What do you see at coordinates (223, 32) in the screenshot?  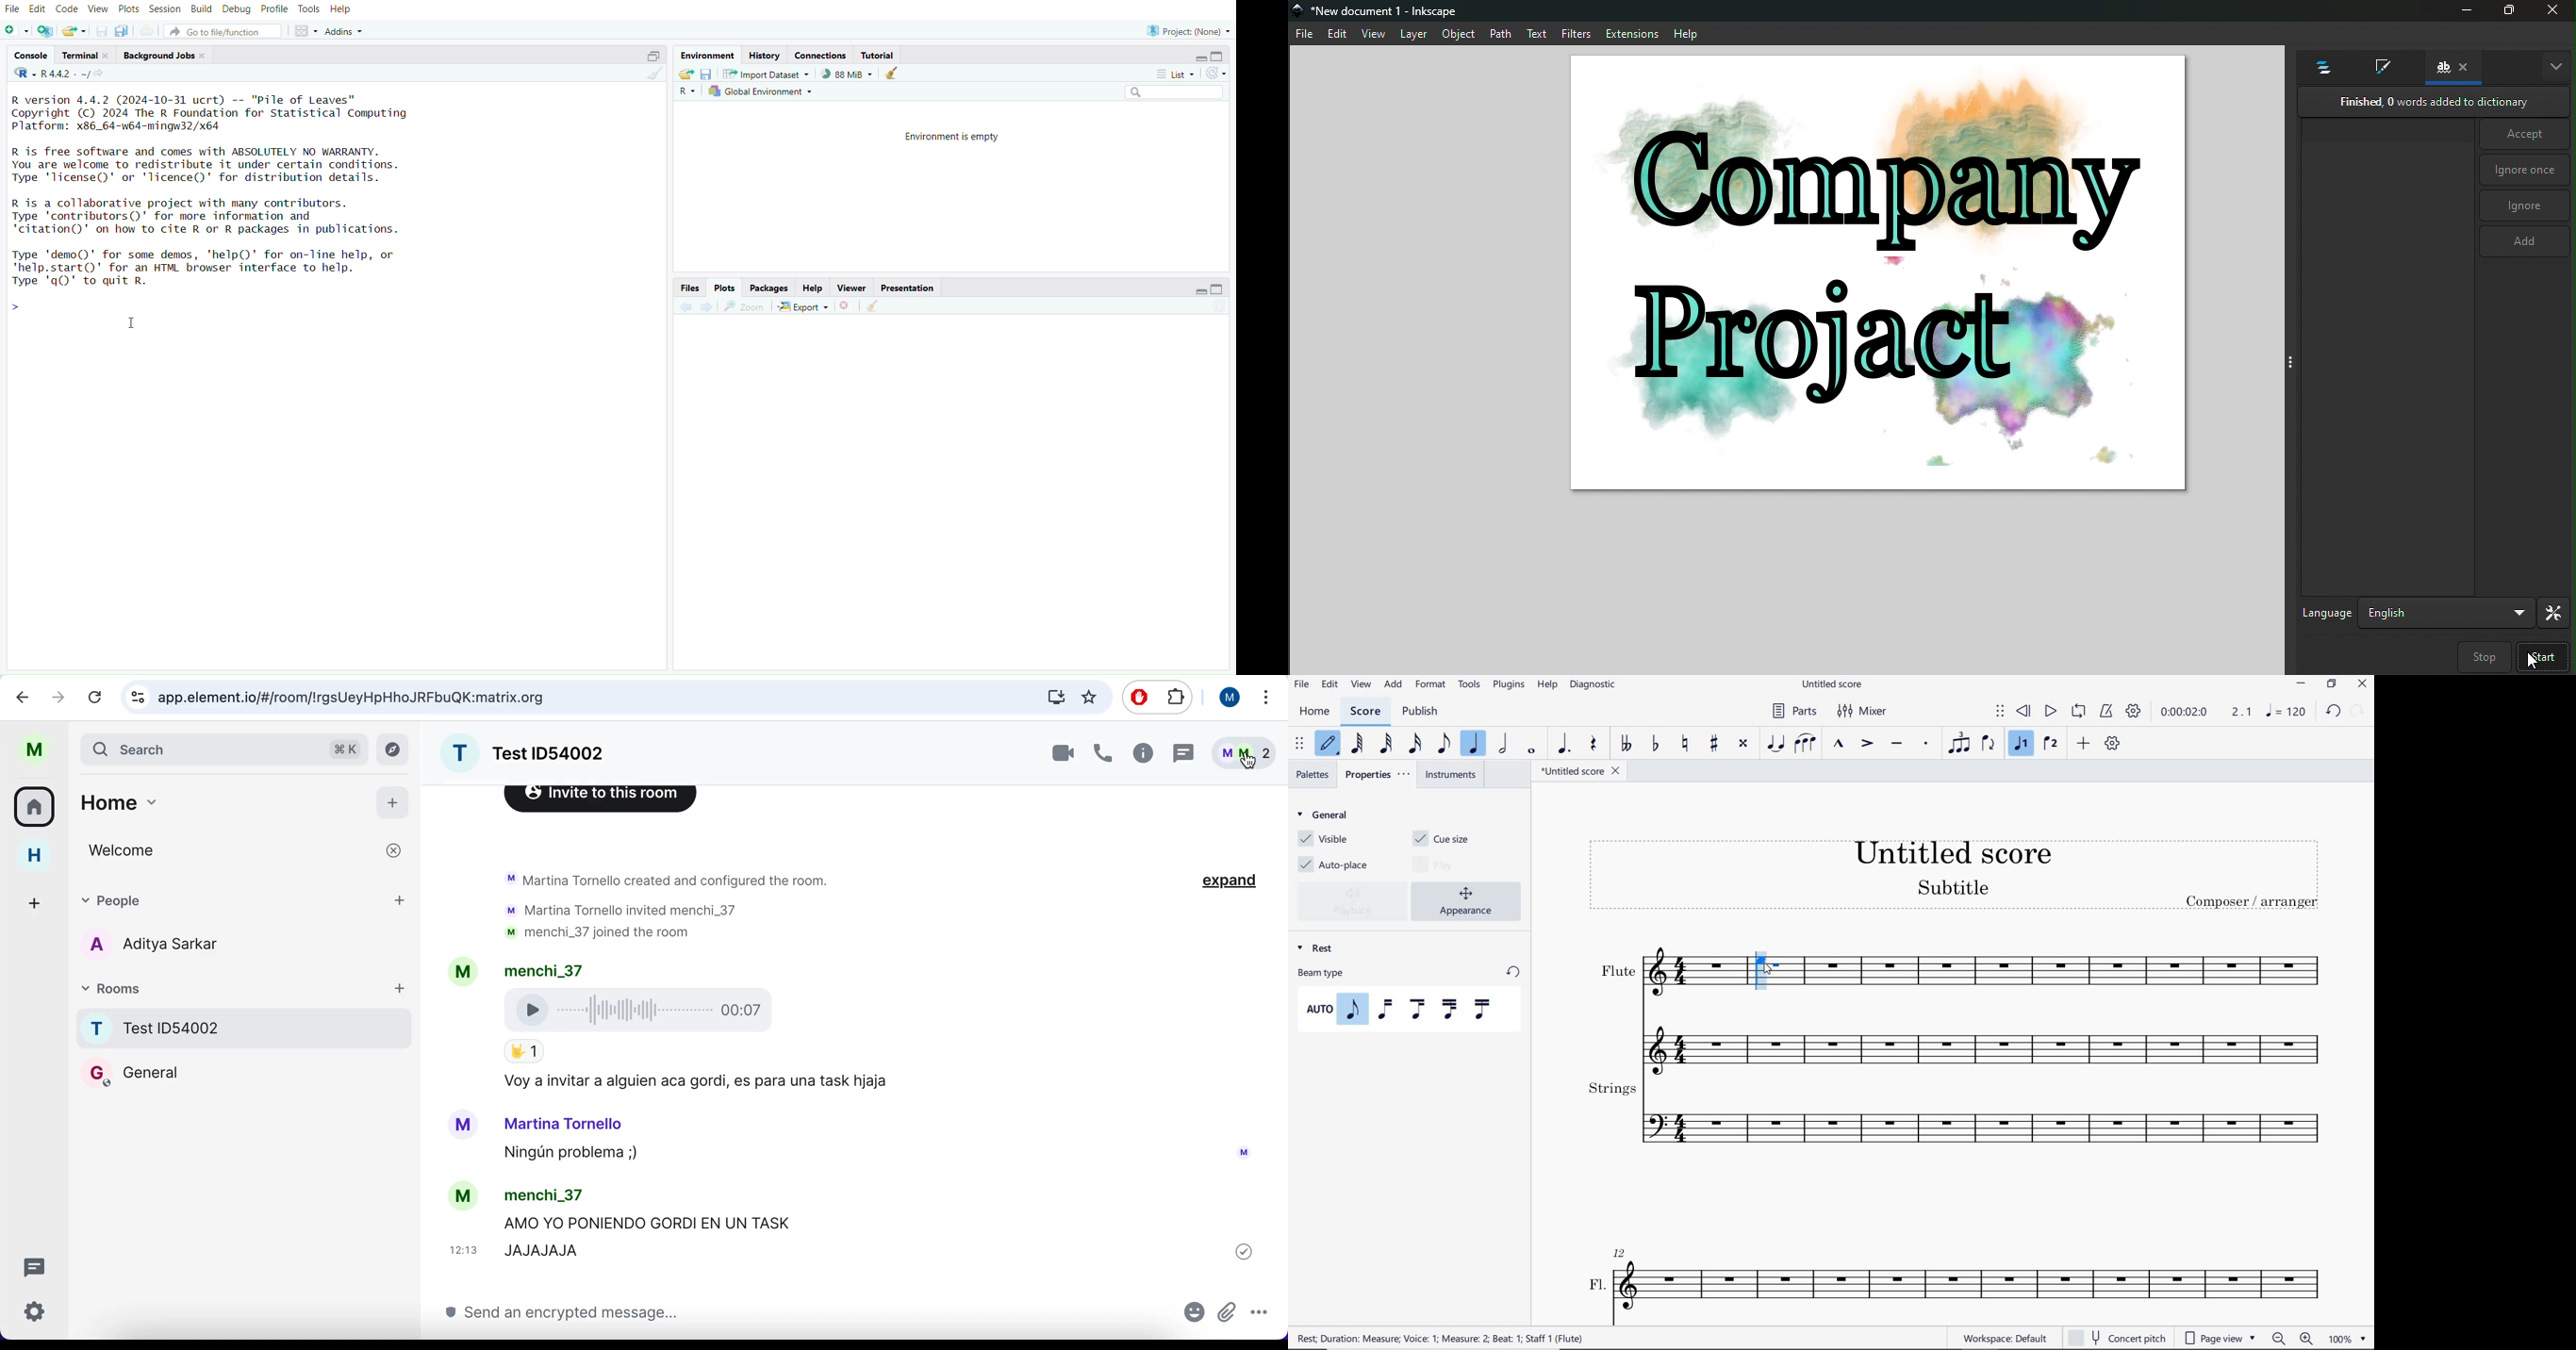 I see `go to file/function` at bounding box center [223, 32].